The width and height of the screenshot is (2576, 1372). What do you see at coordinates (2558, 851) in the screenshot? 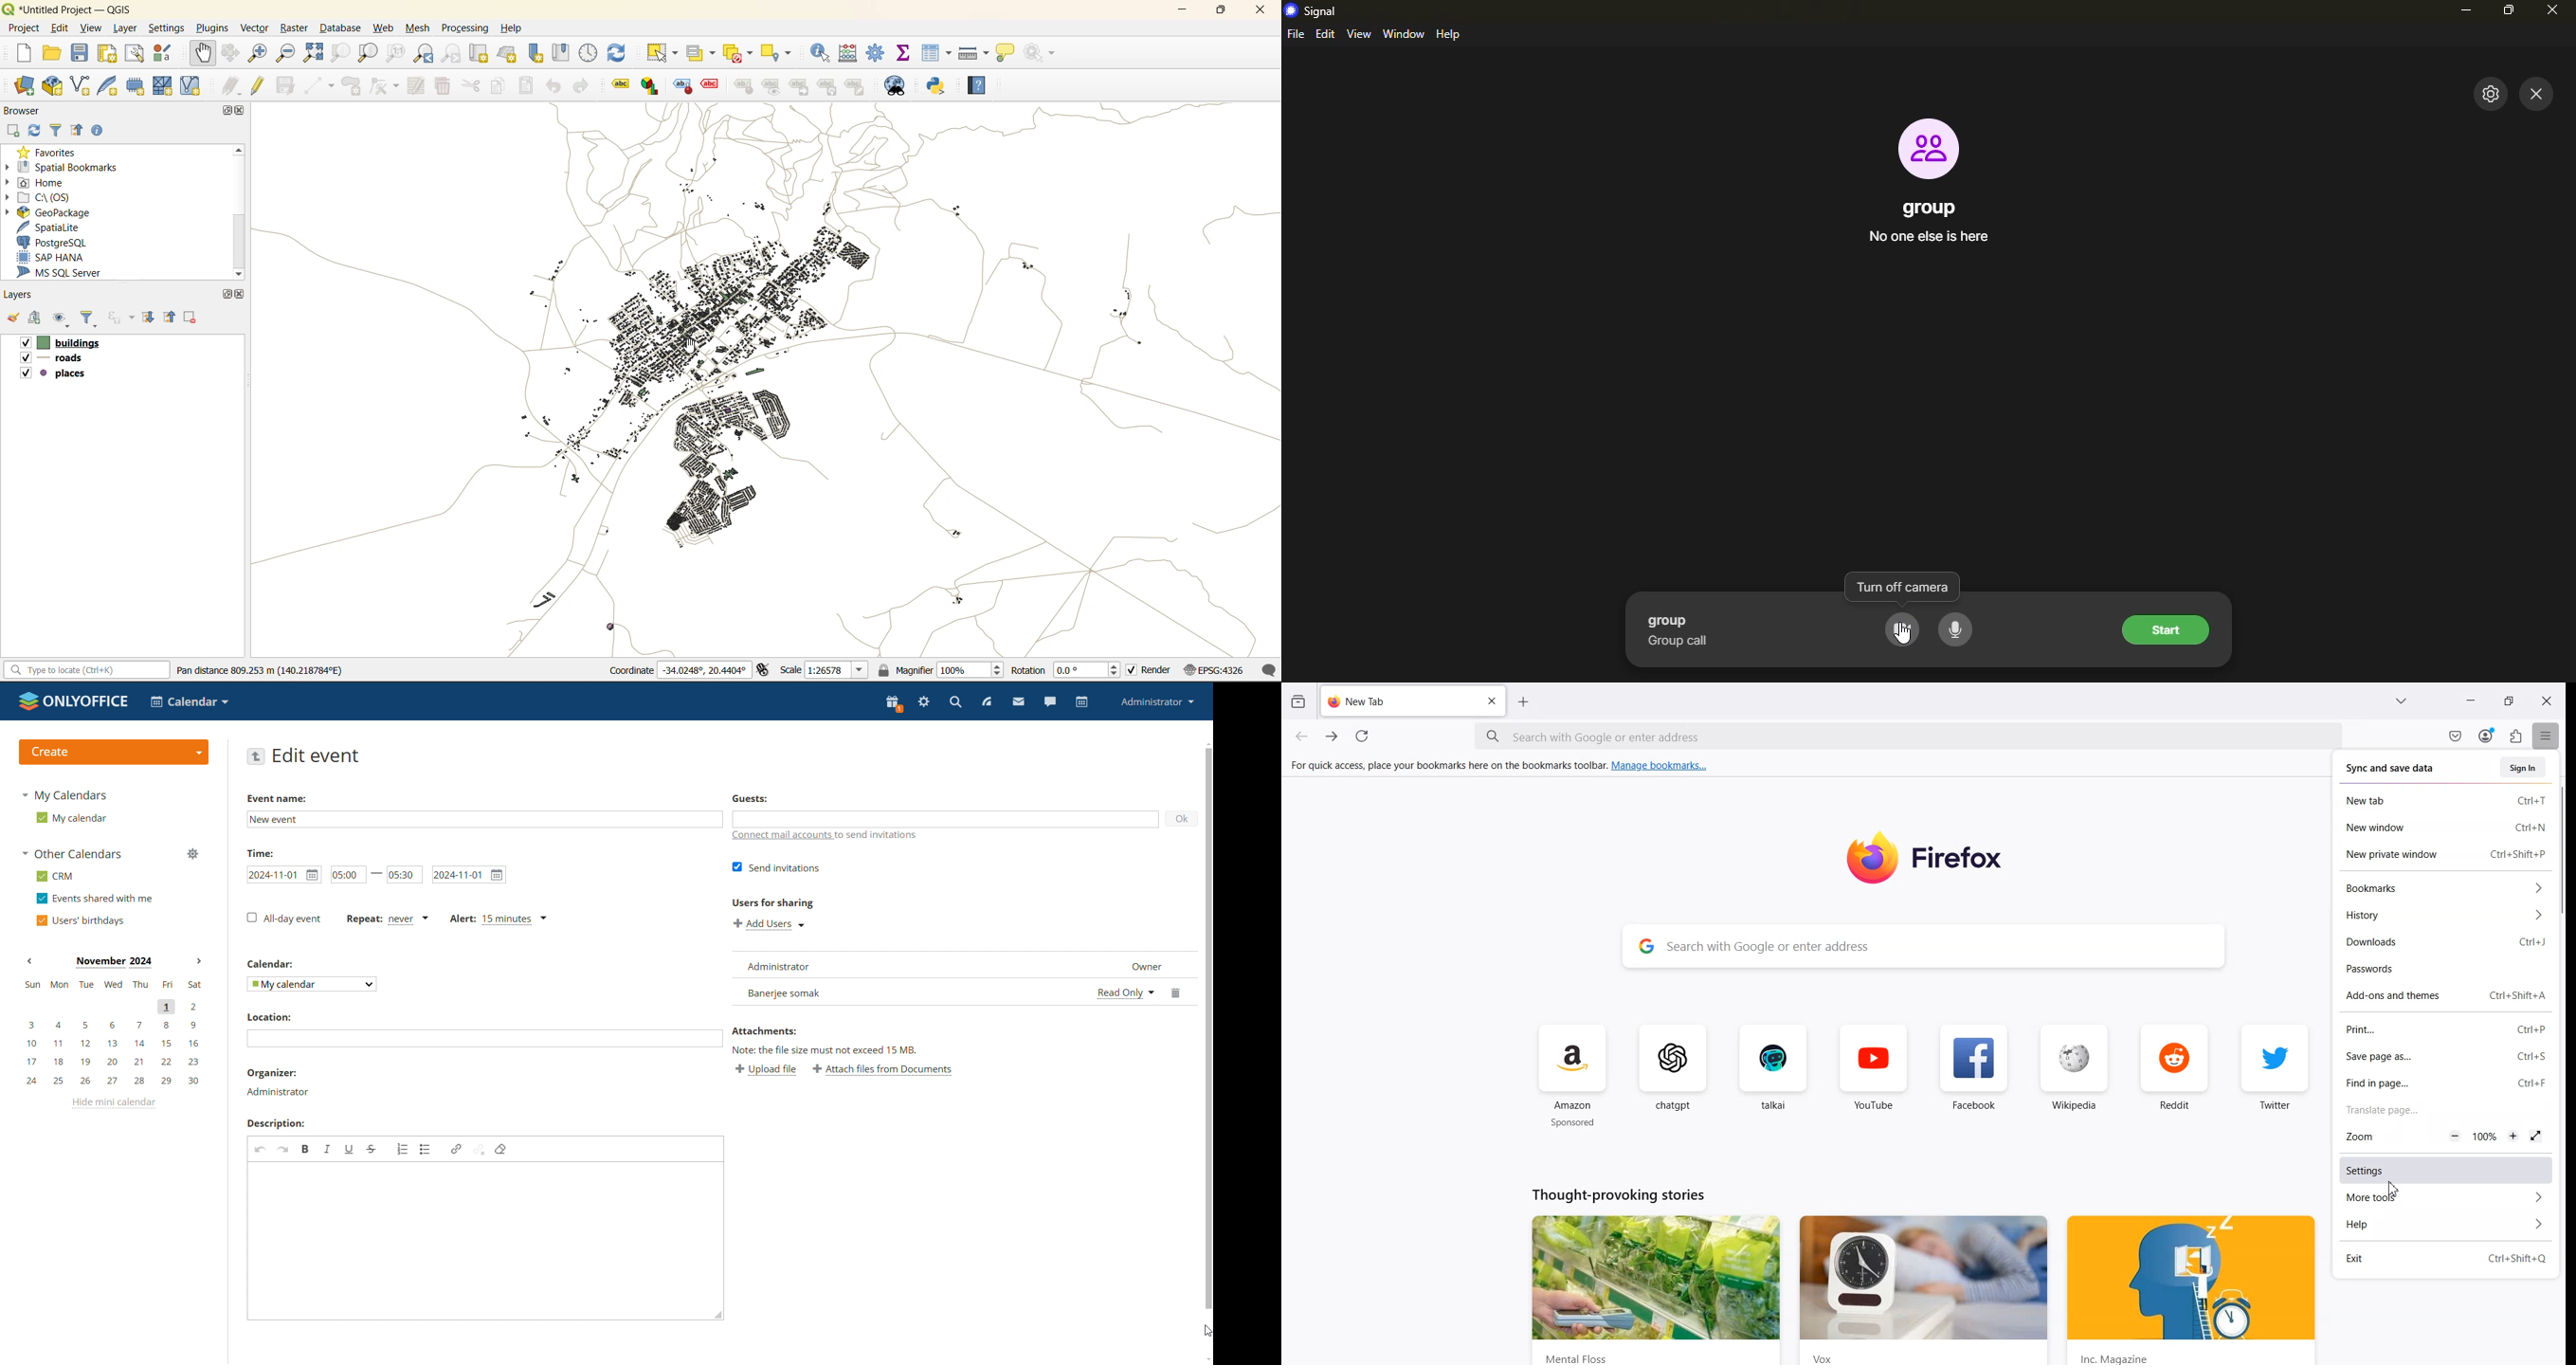
I see `Vertical scroll bar` at bounding box center [2558, 851].